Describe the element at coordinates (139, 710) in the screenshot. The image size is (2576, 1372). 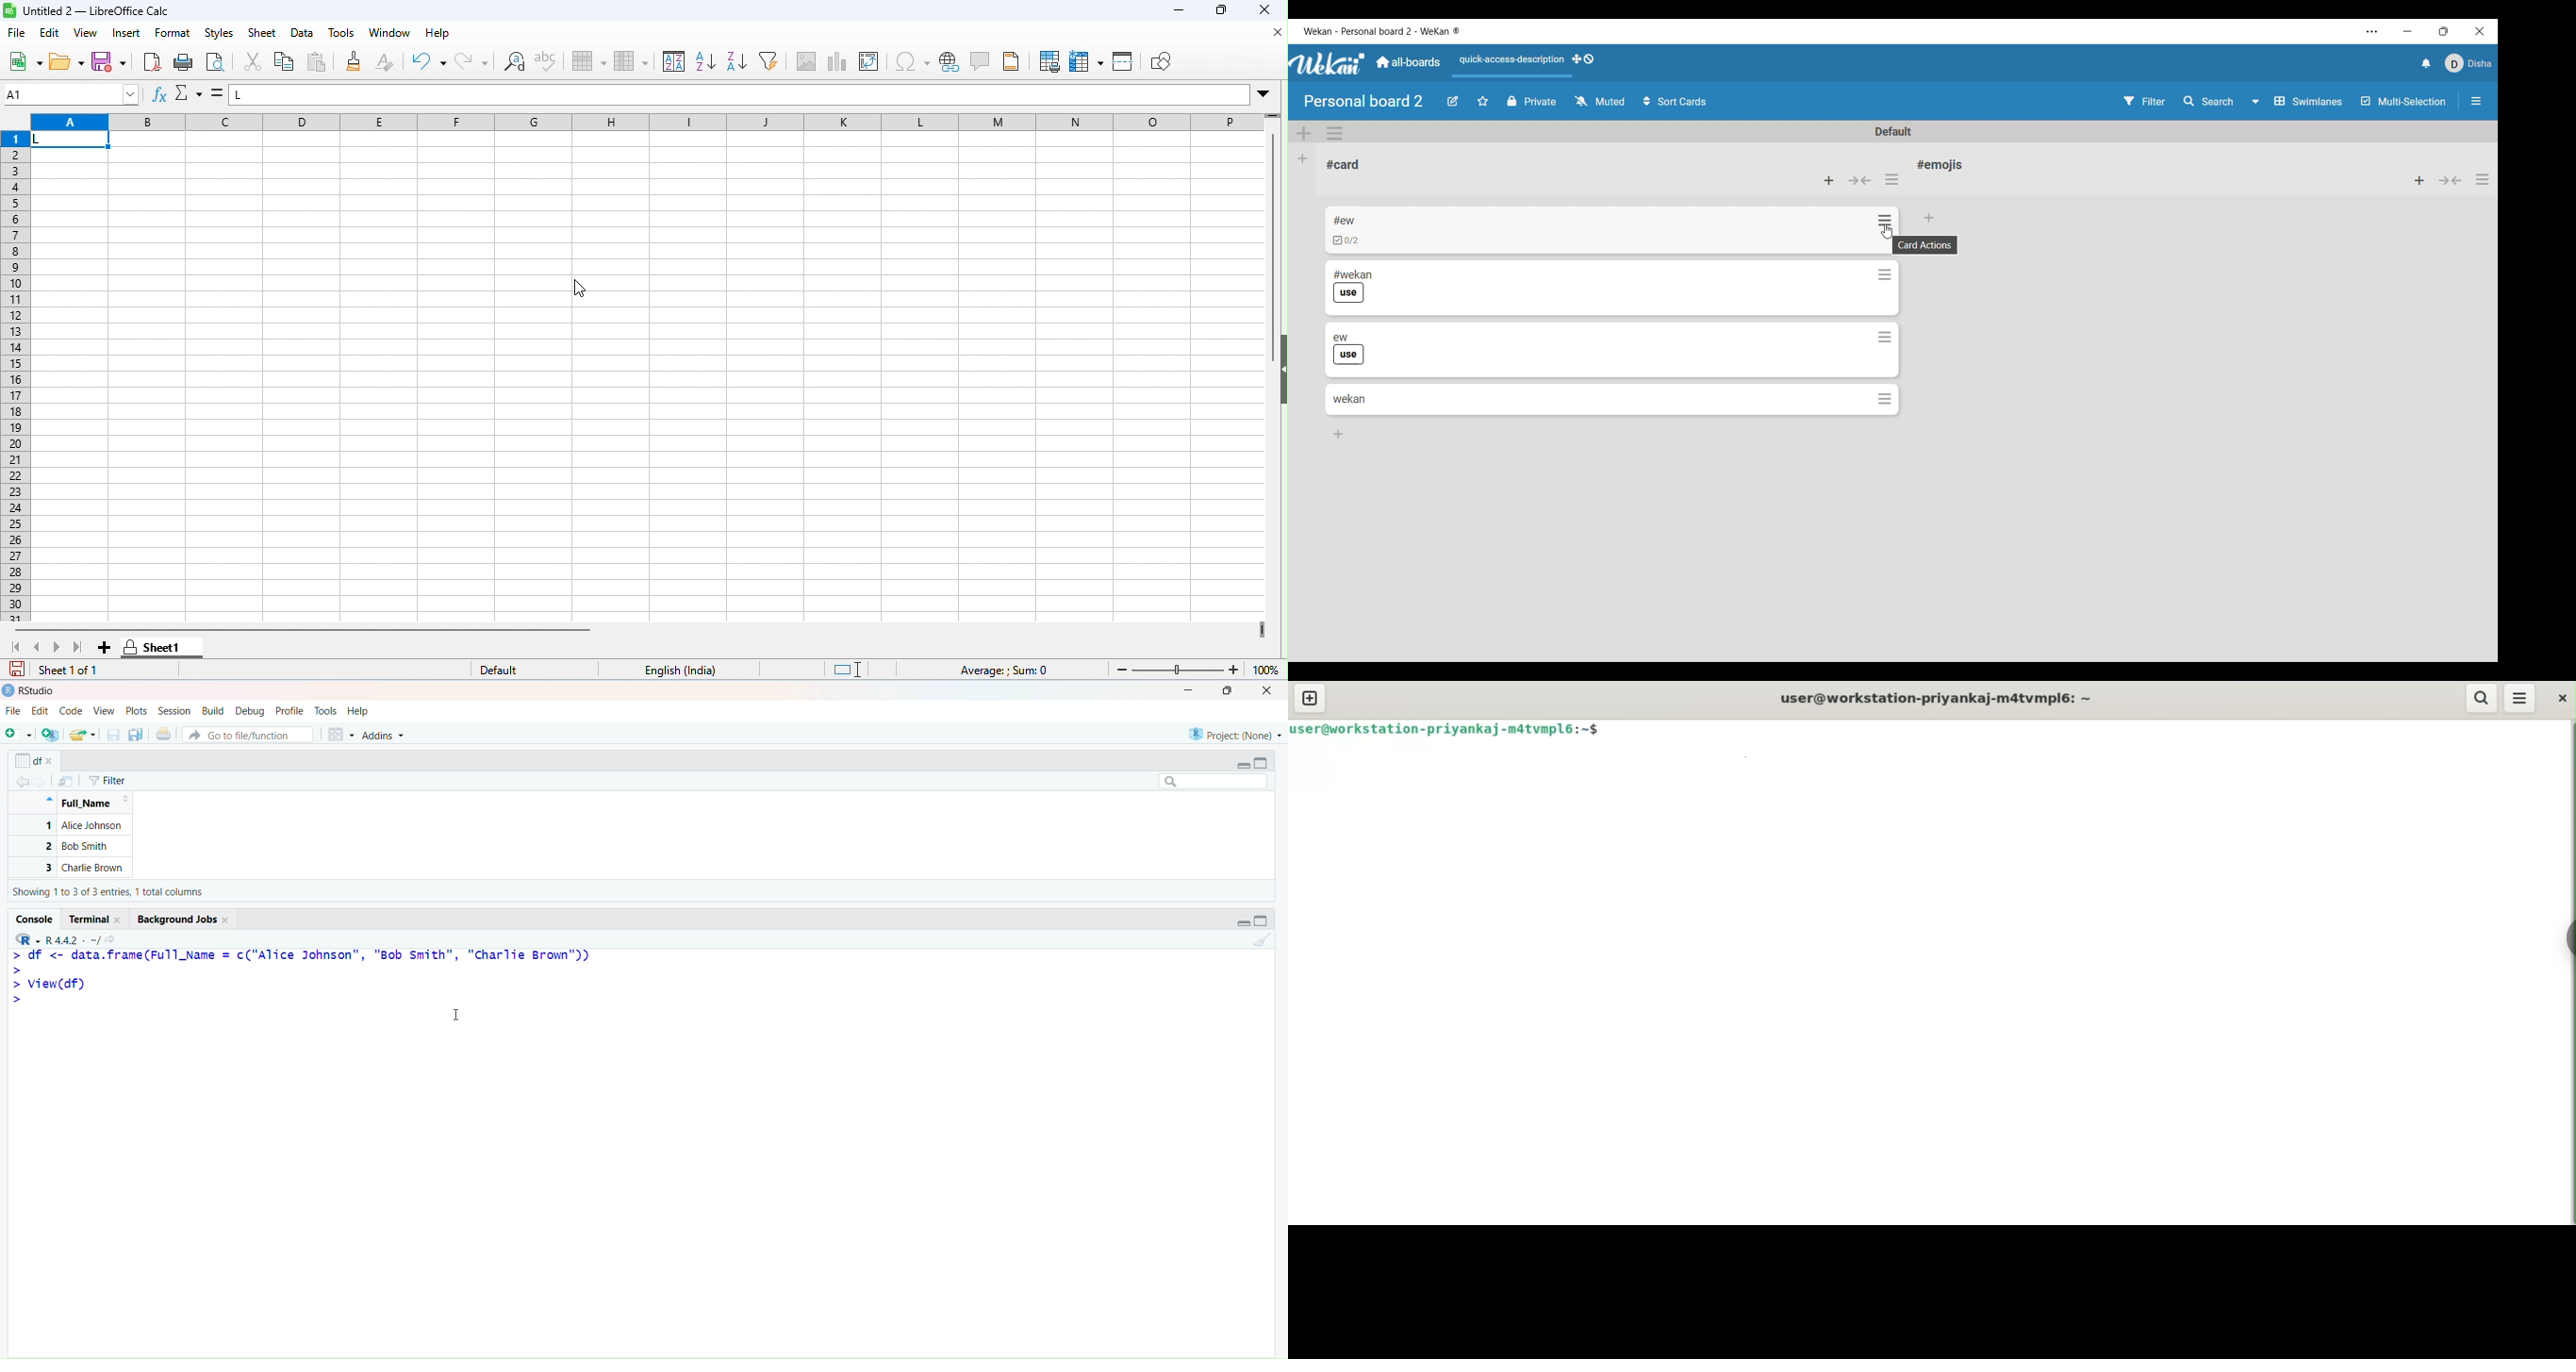
I see `Plots` at that location.